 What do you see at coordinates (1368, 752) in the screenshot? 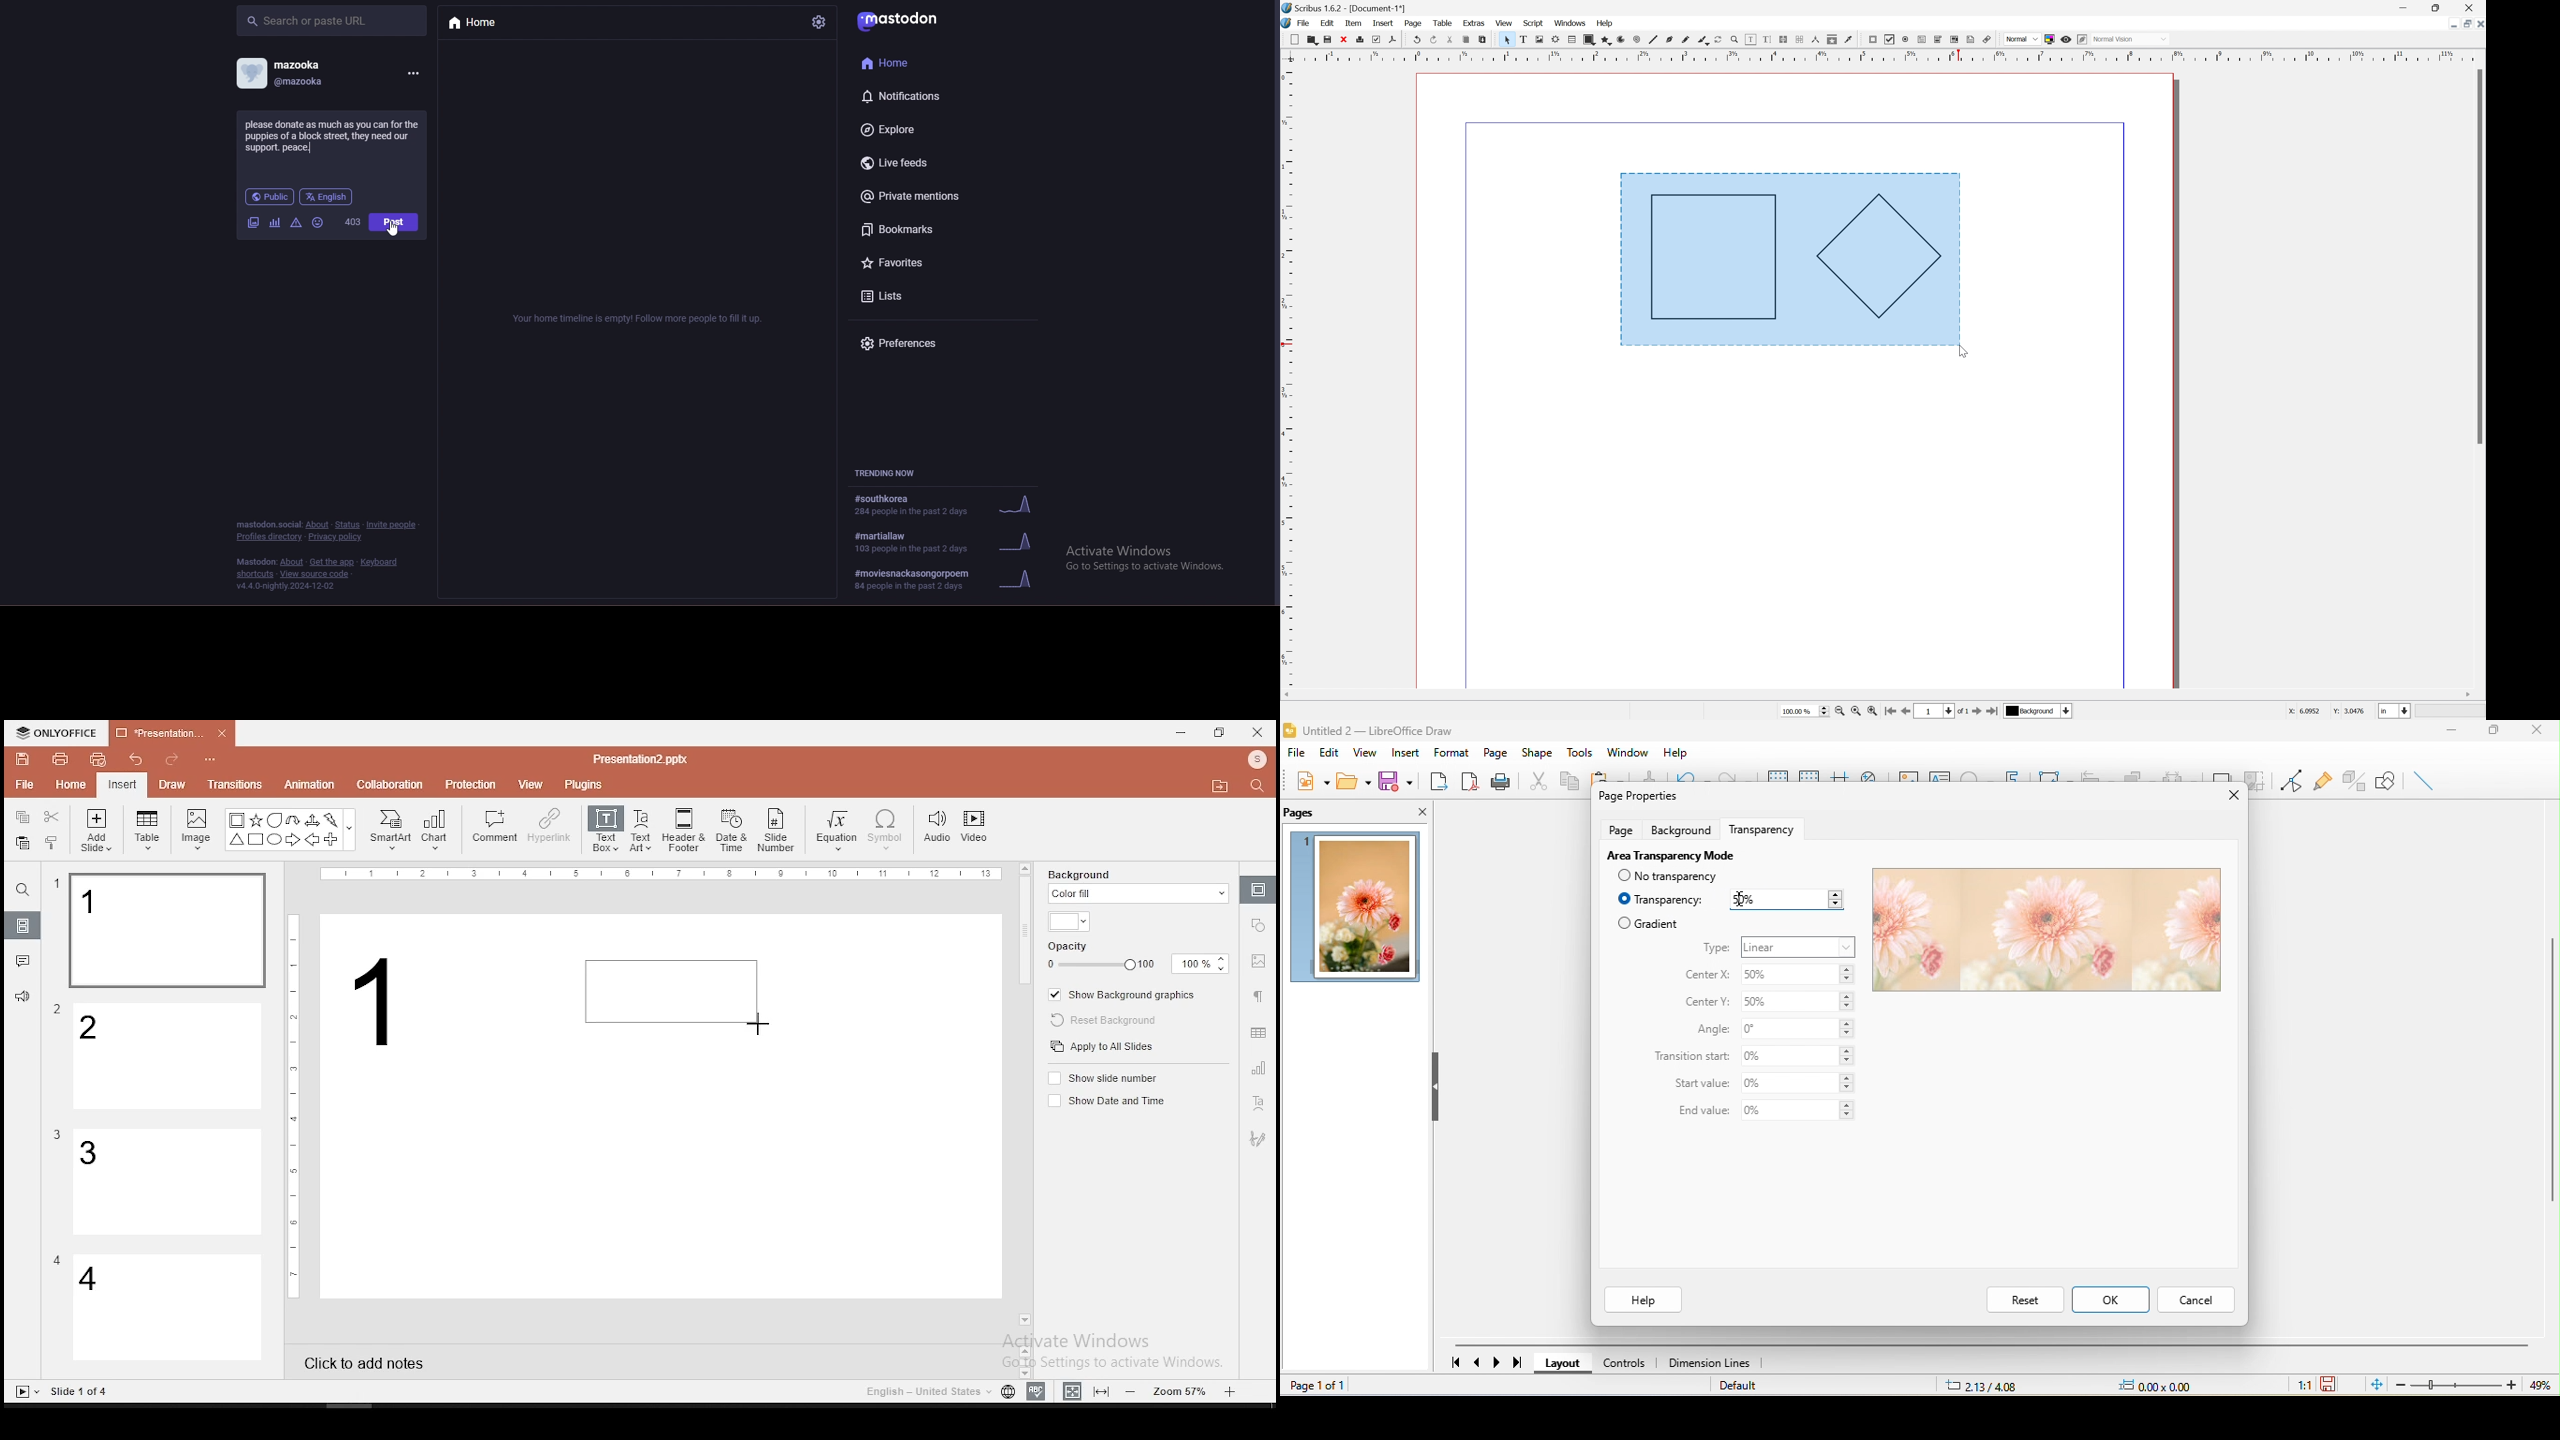
I see `view` at bounding box center [1368, 752].